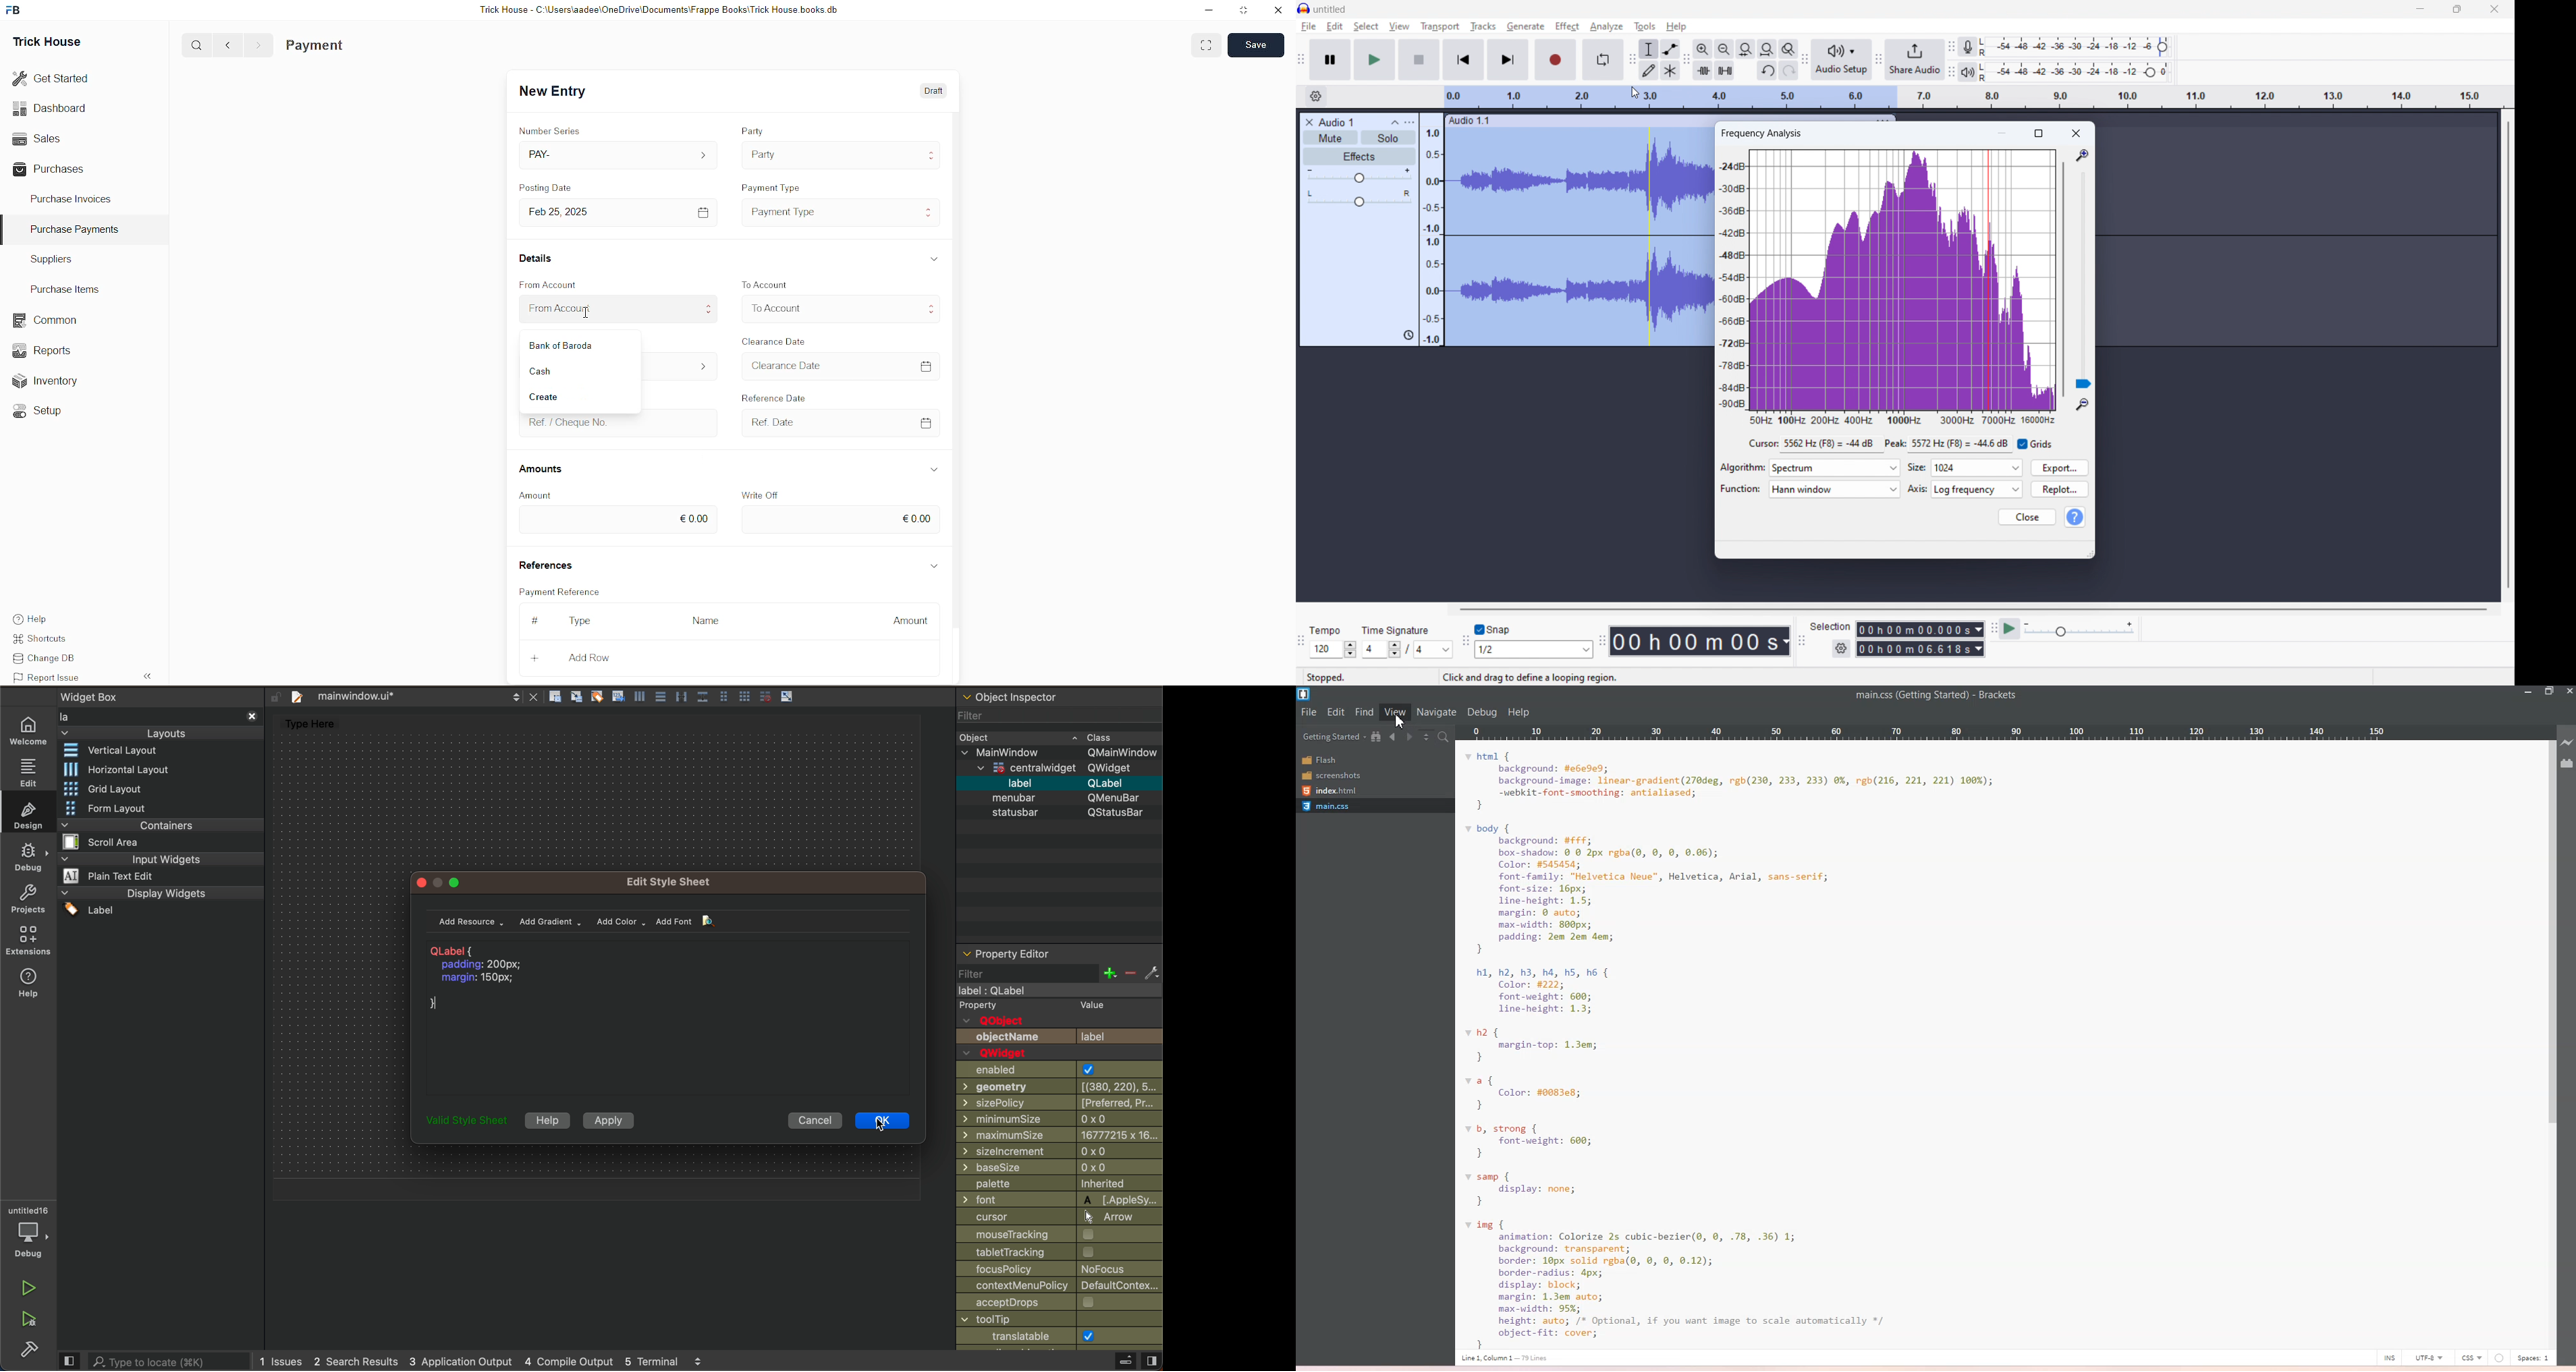 The height and width of the screenshot is (1372, 2576). What do you see at coordinates (775, 185) in the screenshot?
I see `Payment Type` at bounding box center [775, 185].